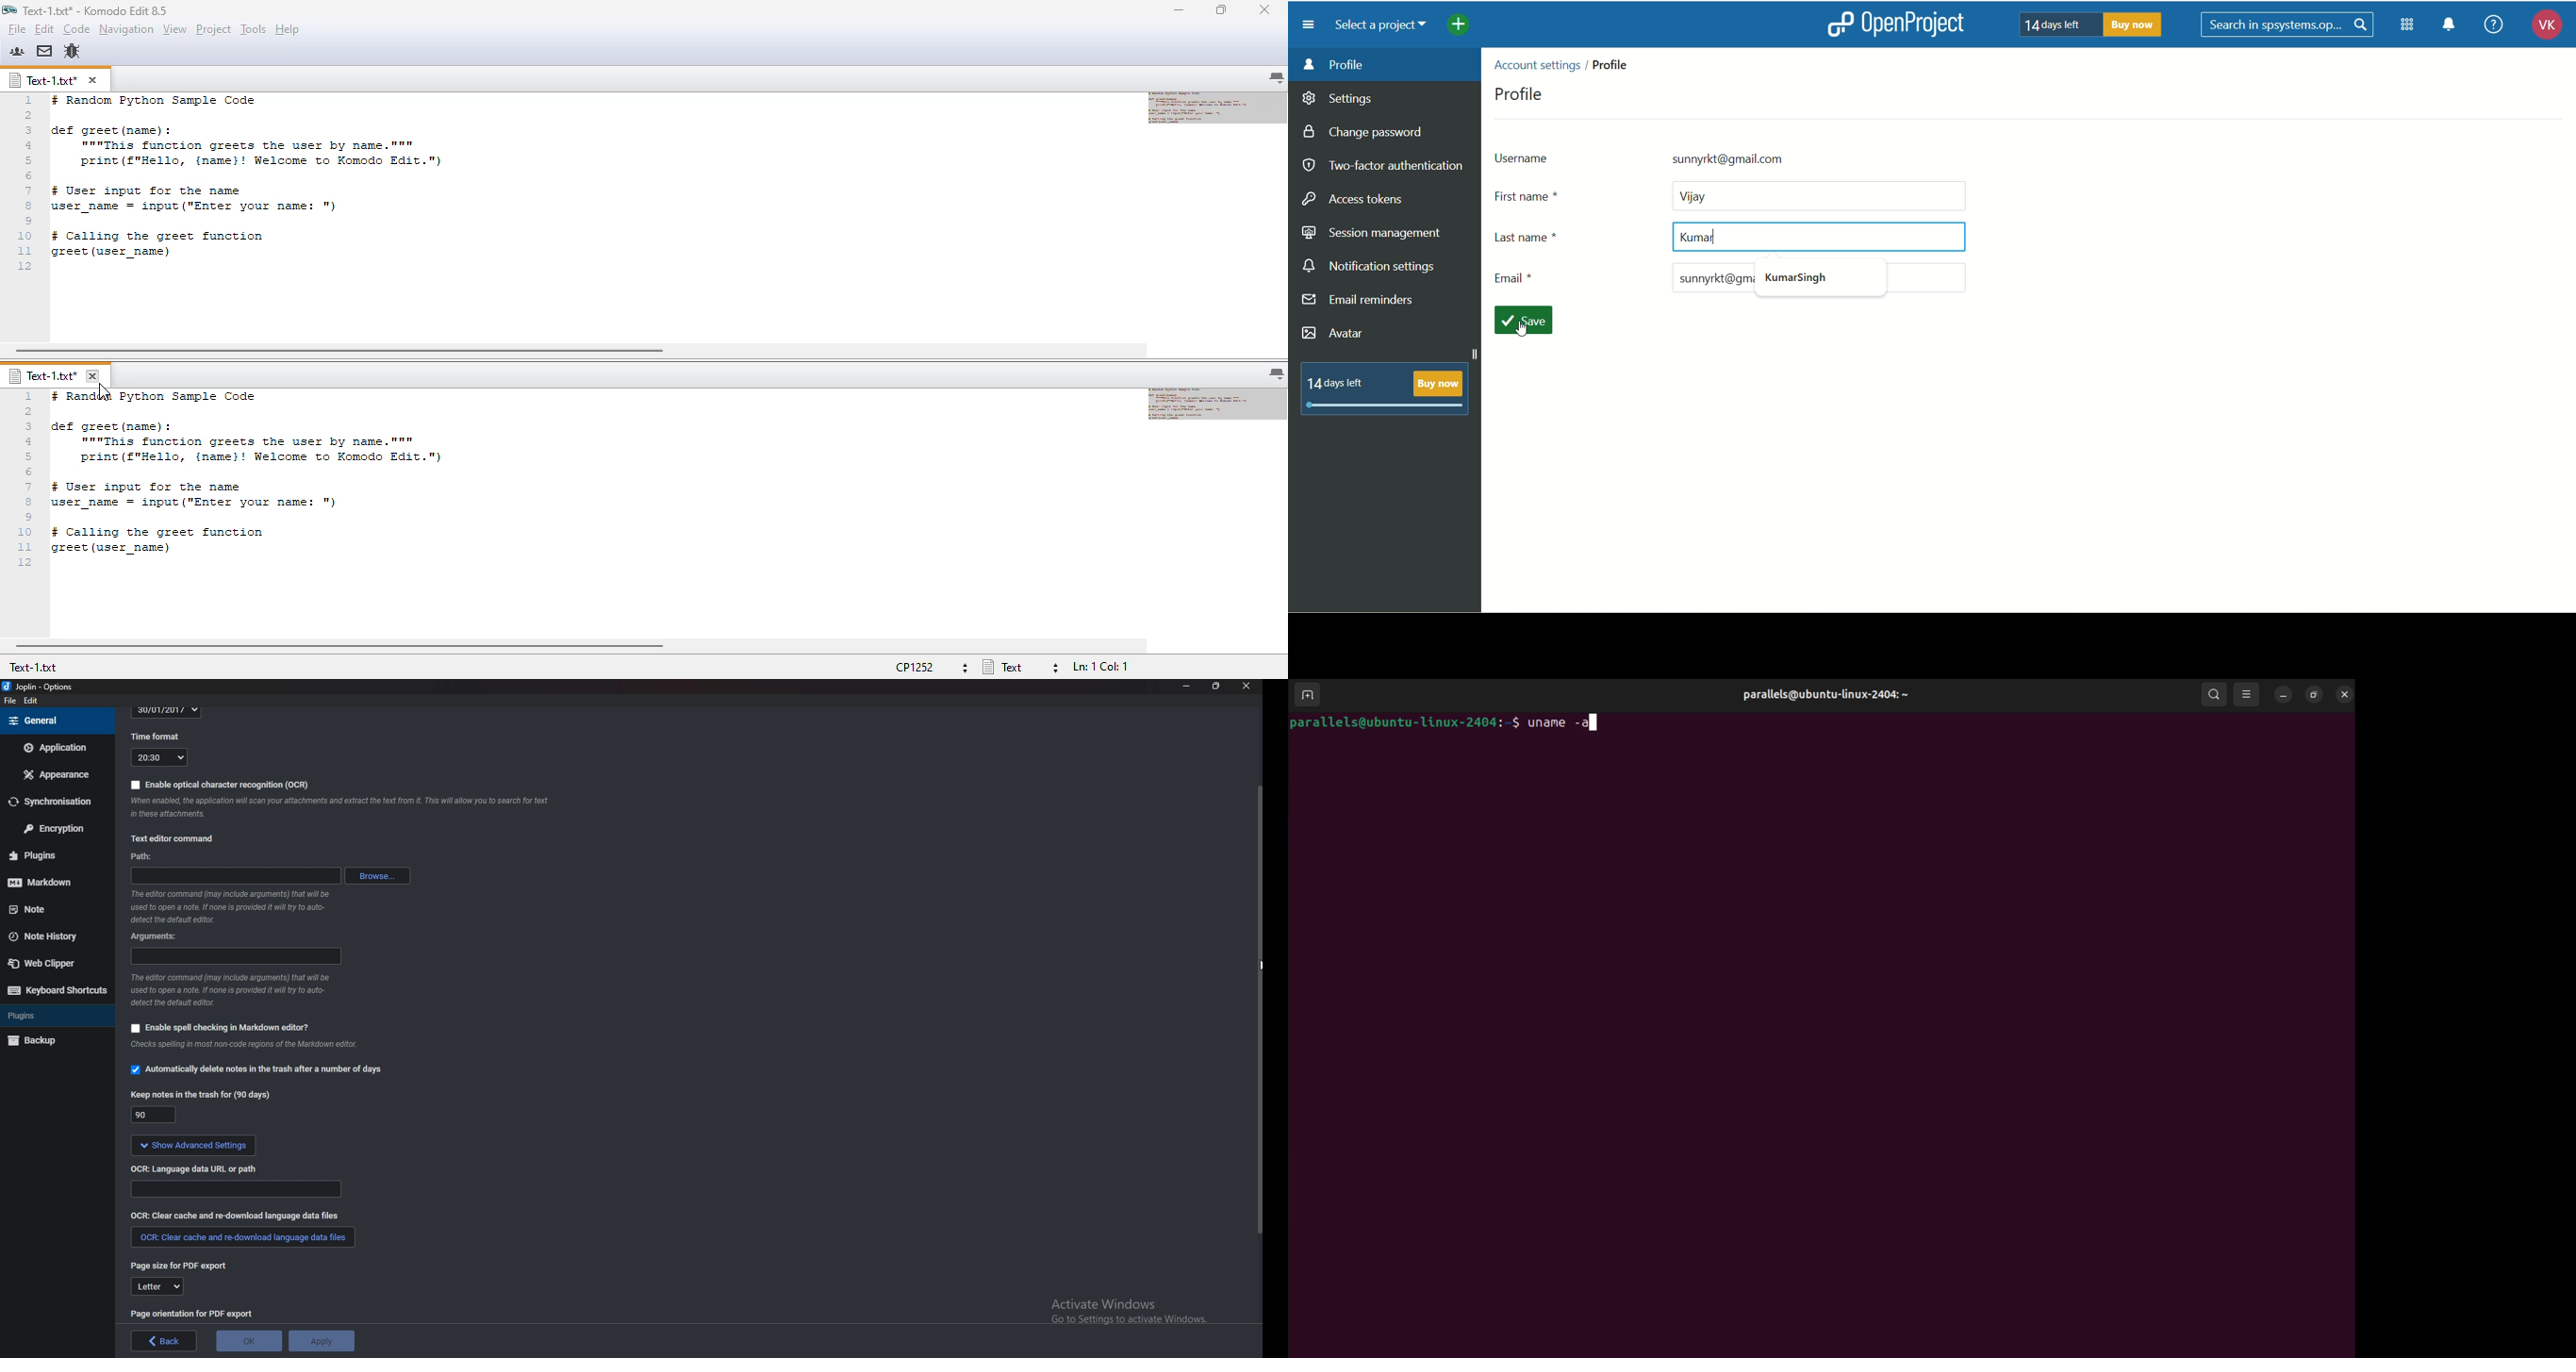  I want to click on page size for pdf export, so click(183, 1267).